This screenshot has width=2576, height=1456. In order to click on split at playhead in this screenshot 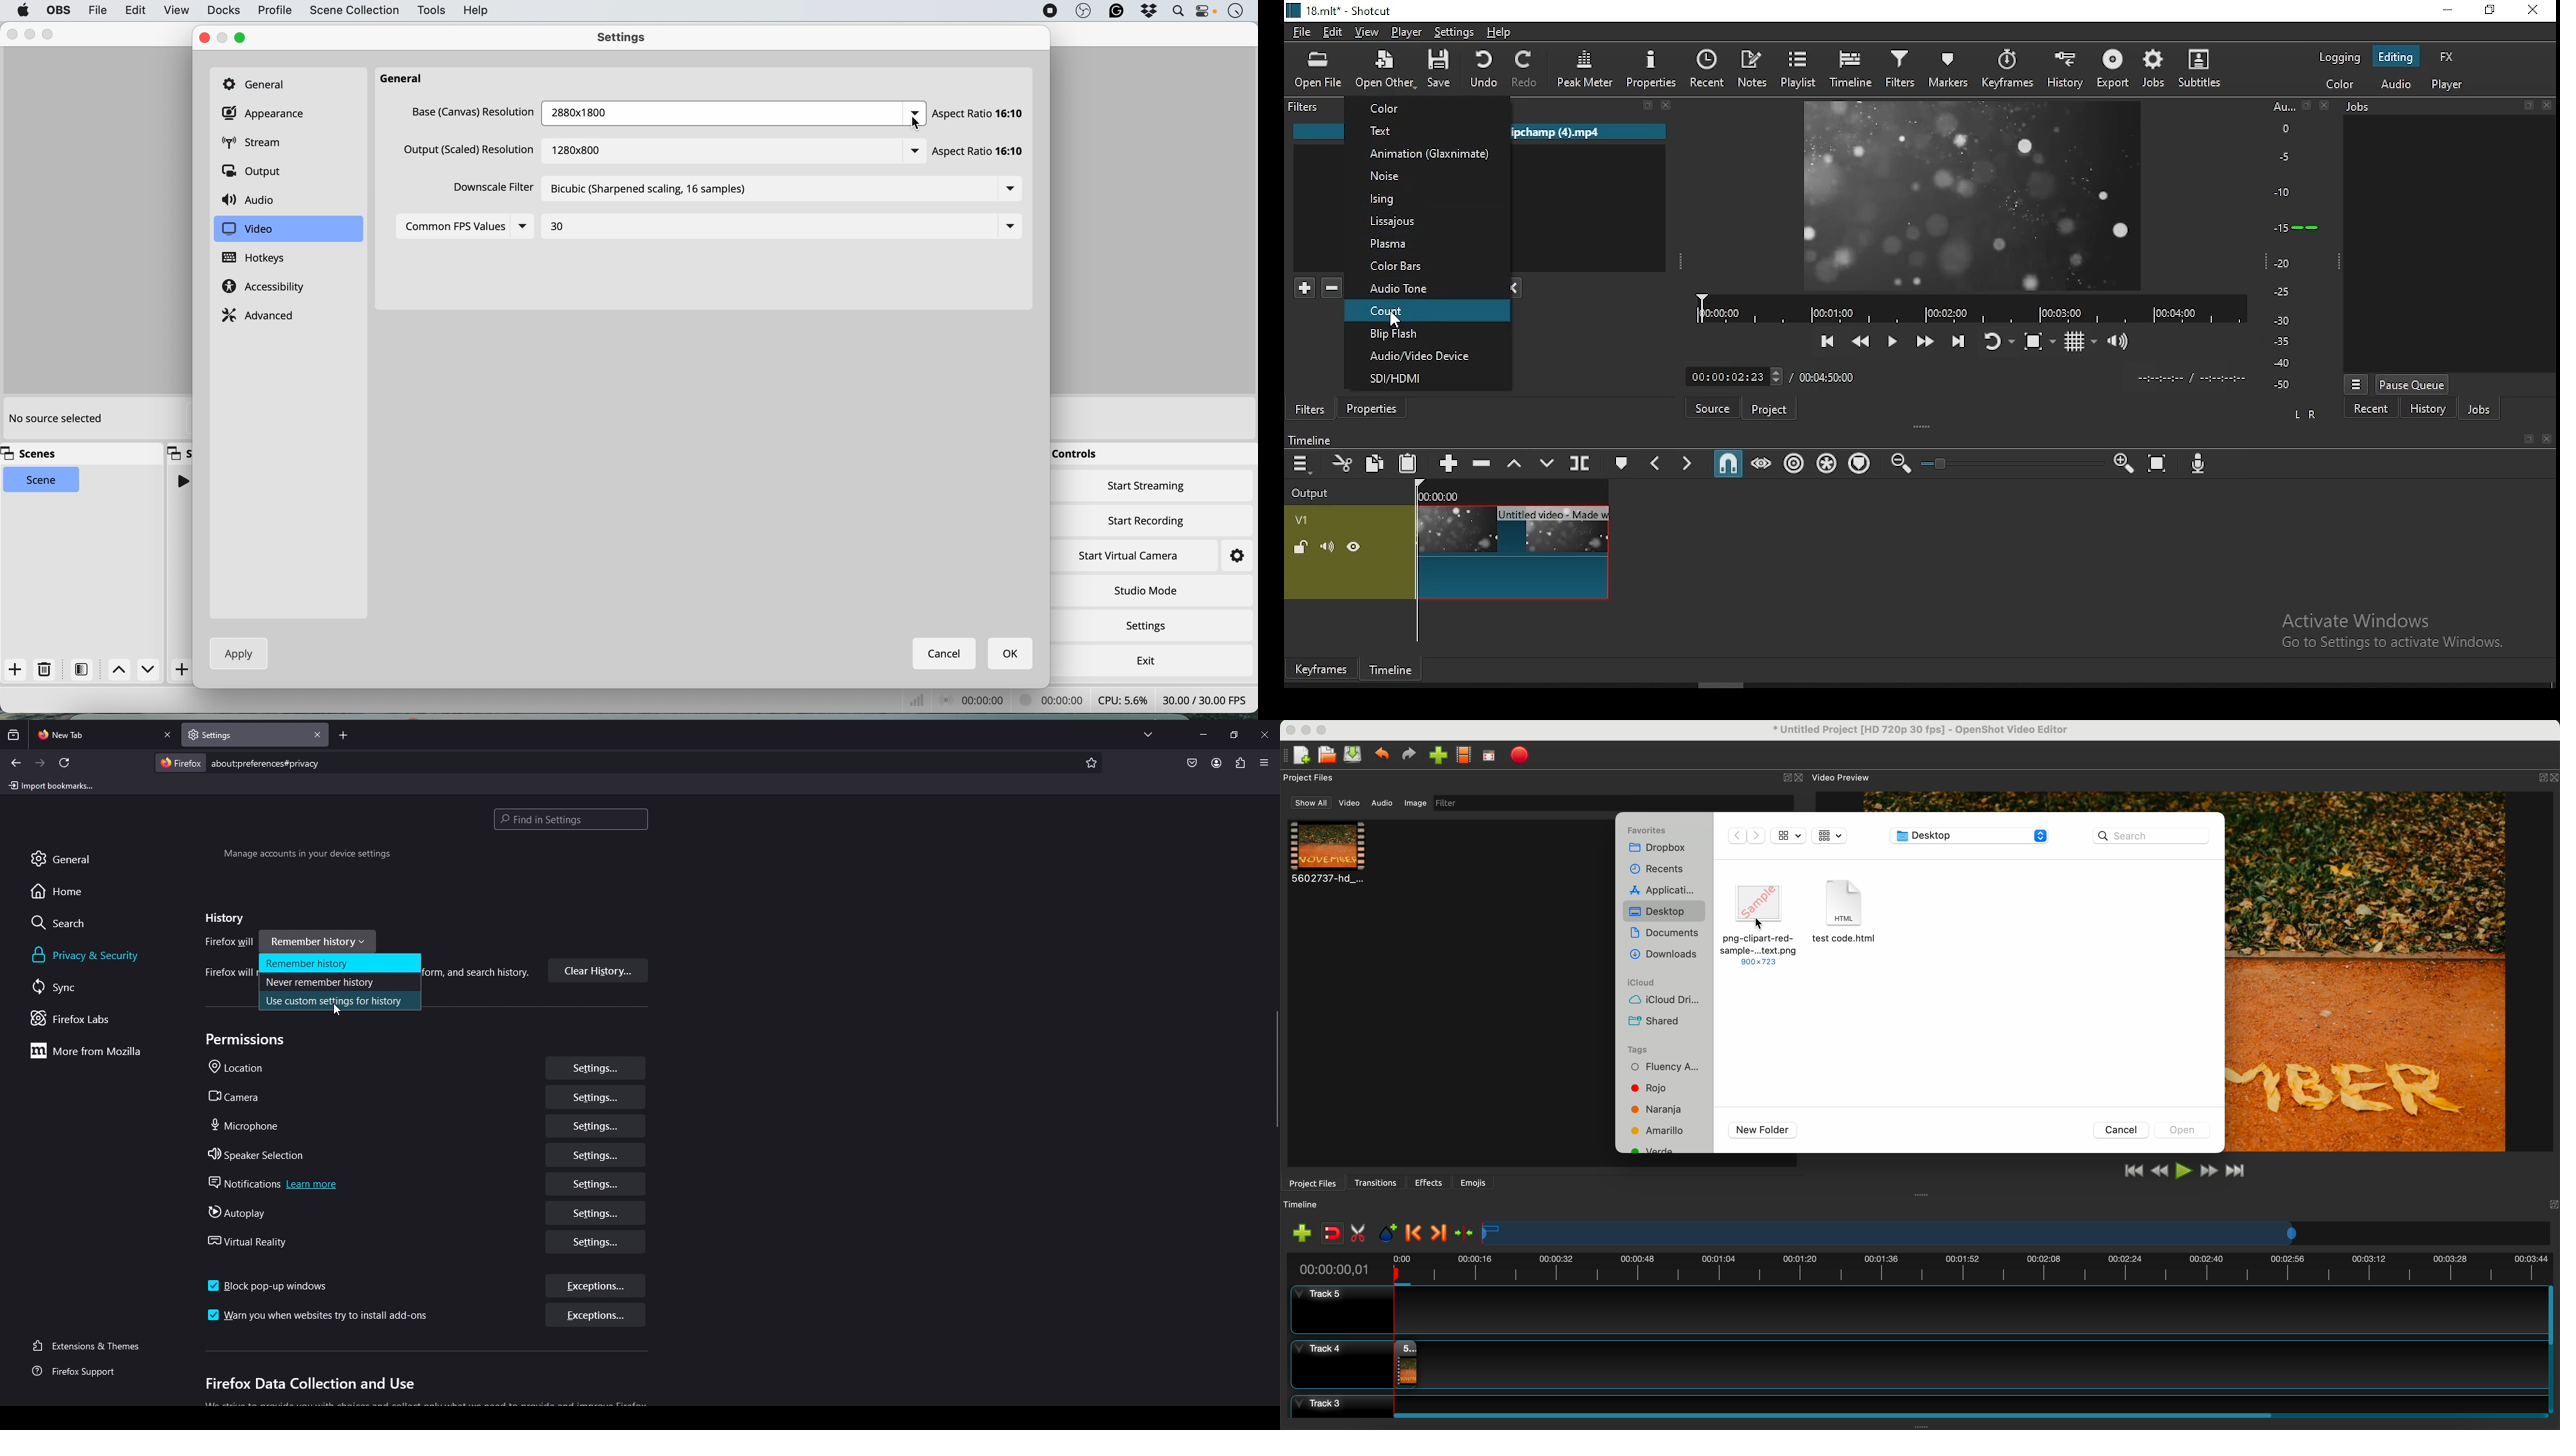, I will do `click(1707, 68)`.